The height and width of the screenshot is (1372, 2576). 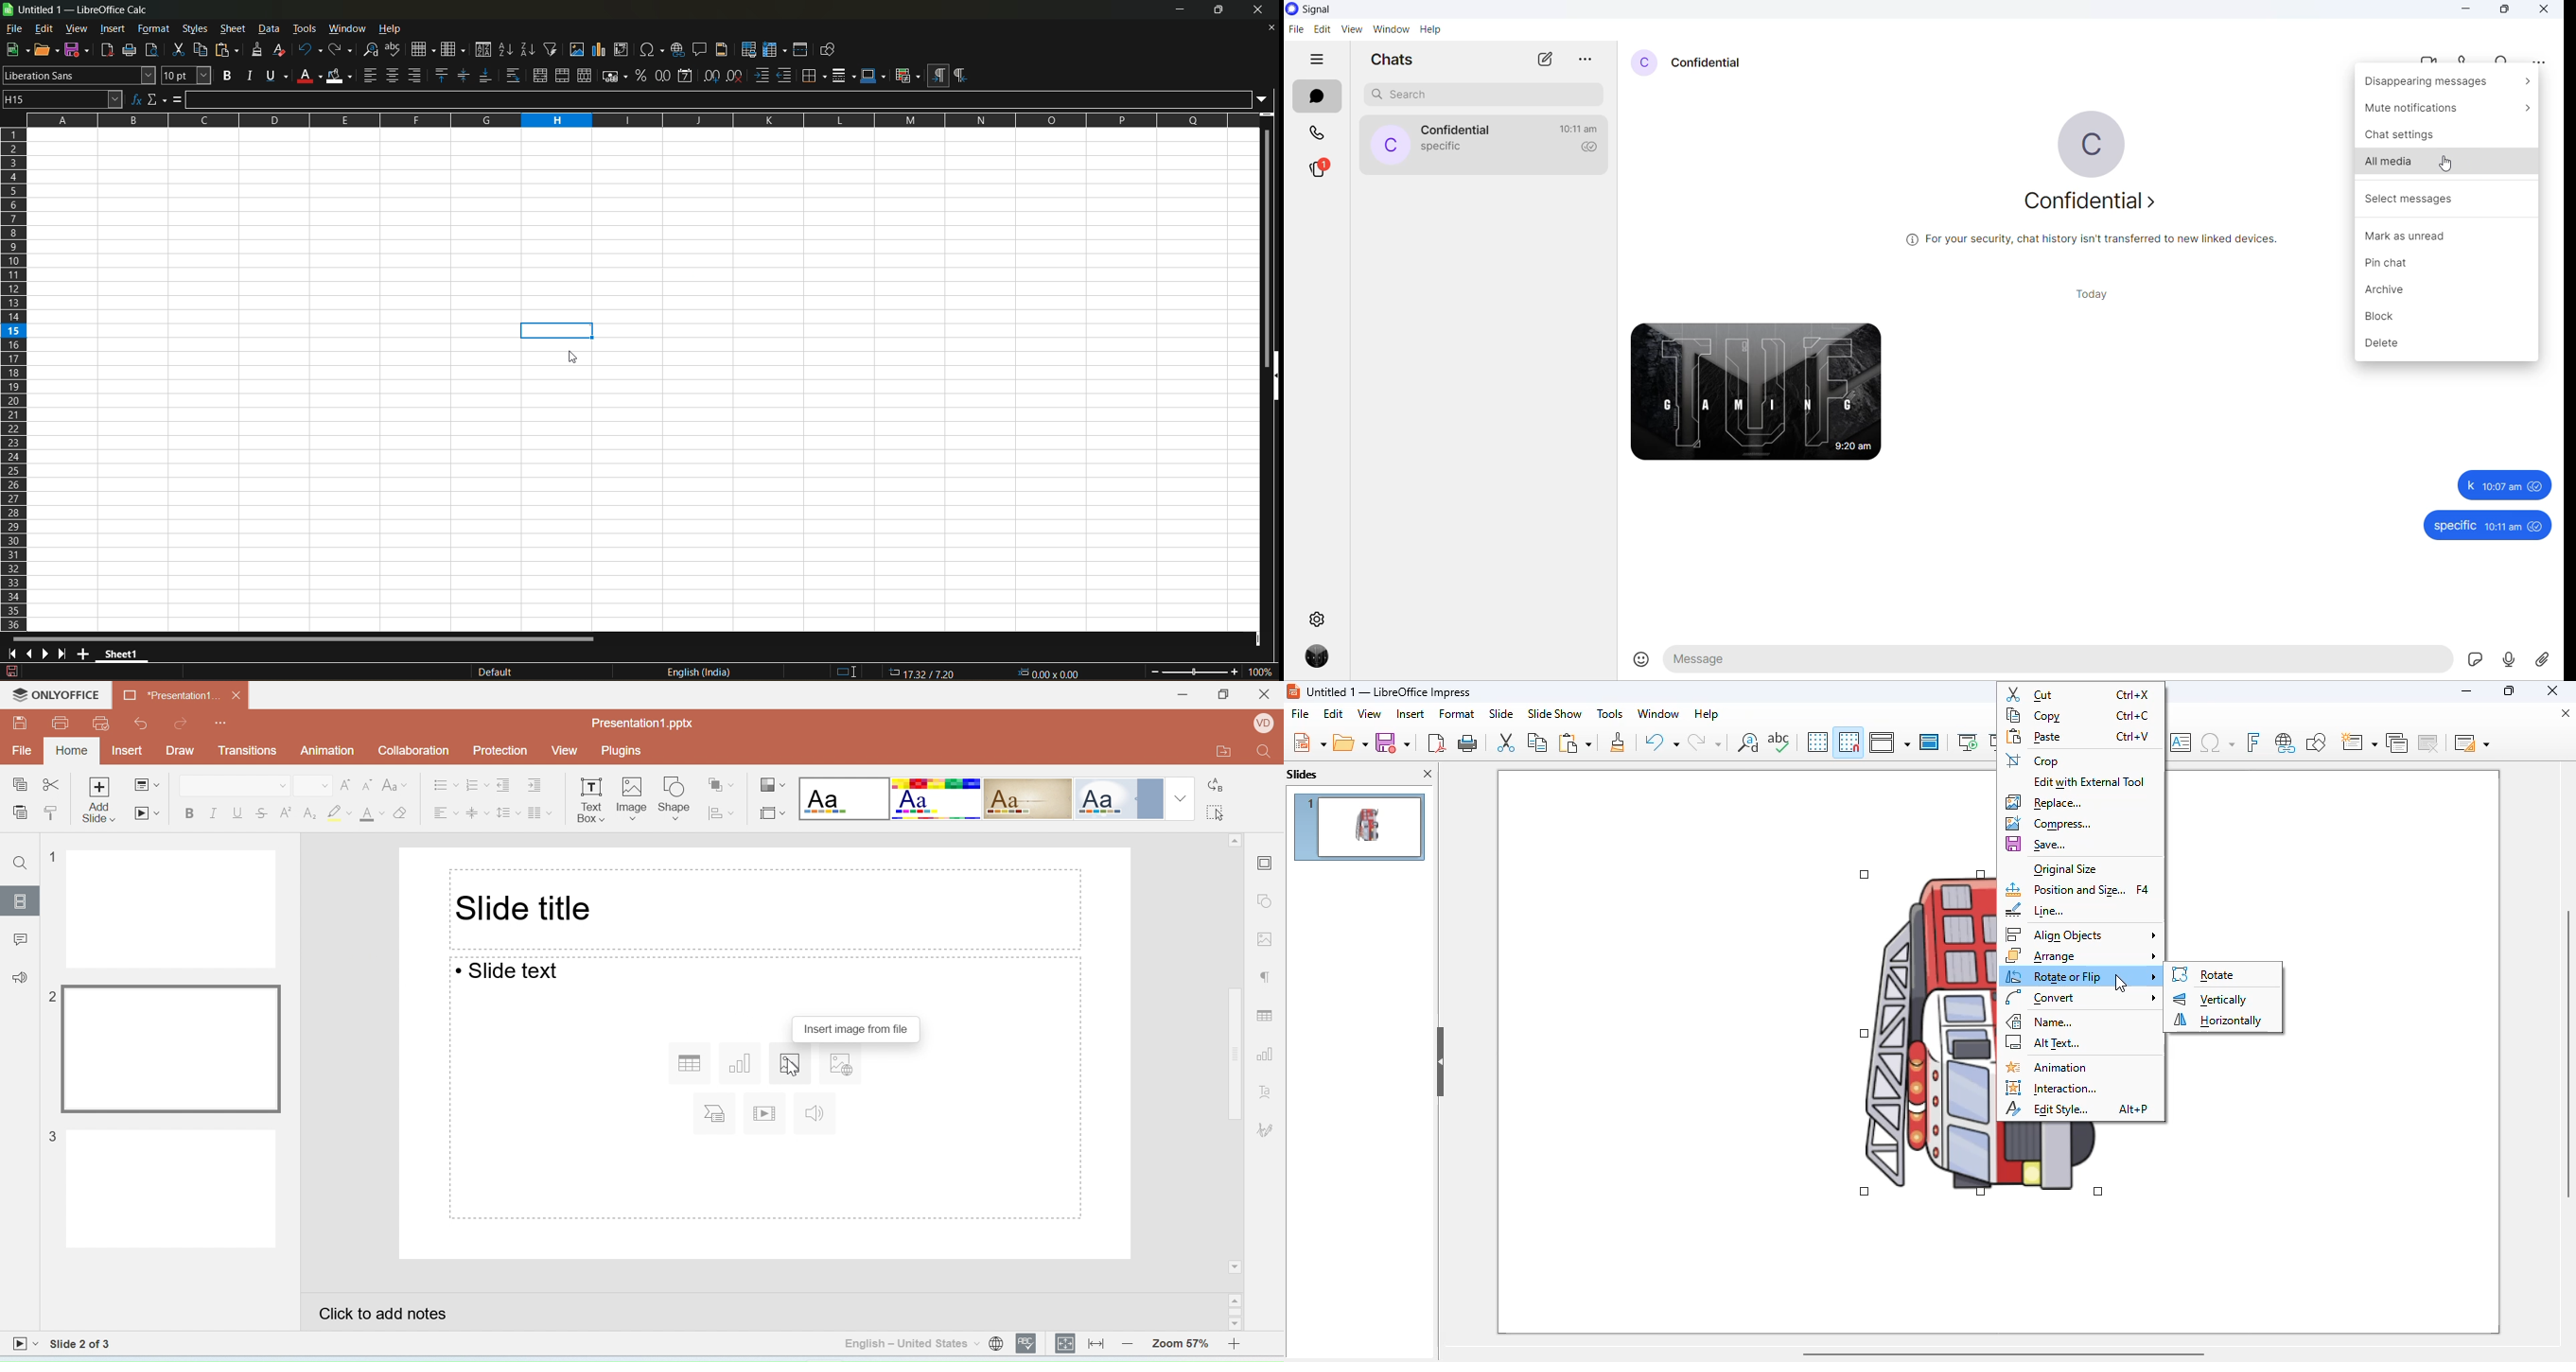 What do you see at coordinates (2047, 1067) in the screenshot?
I see `animation` at bounding box center [2047, 1067].